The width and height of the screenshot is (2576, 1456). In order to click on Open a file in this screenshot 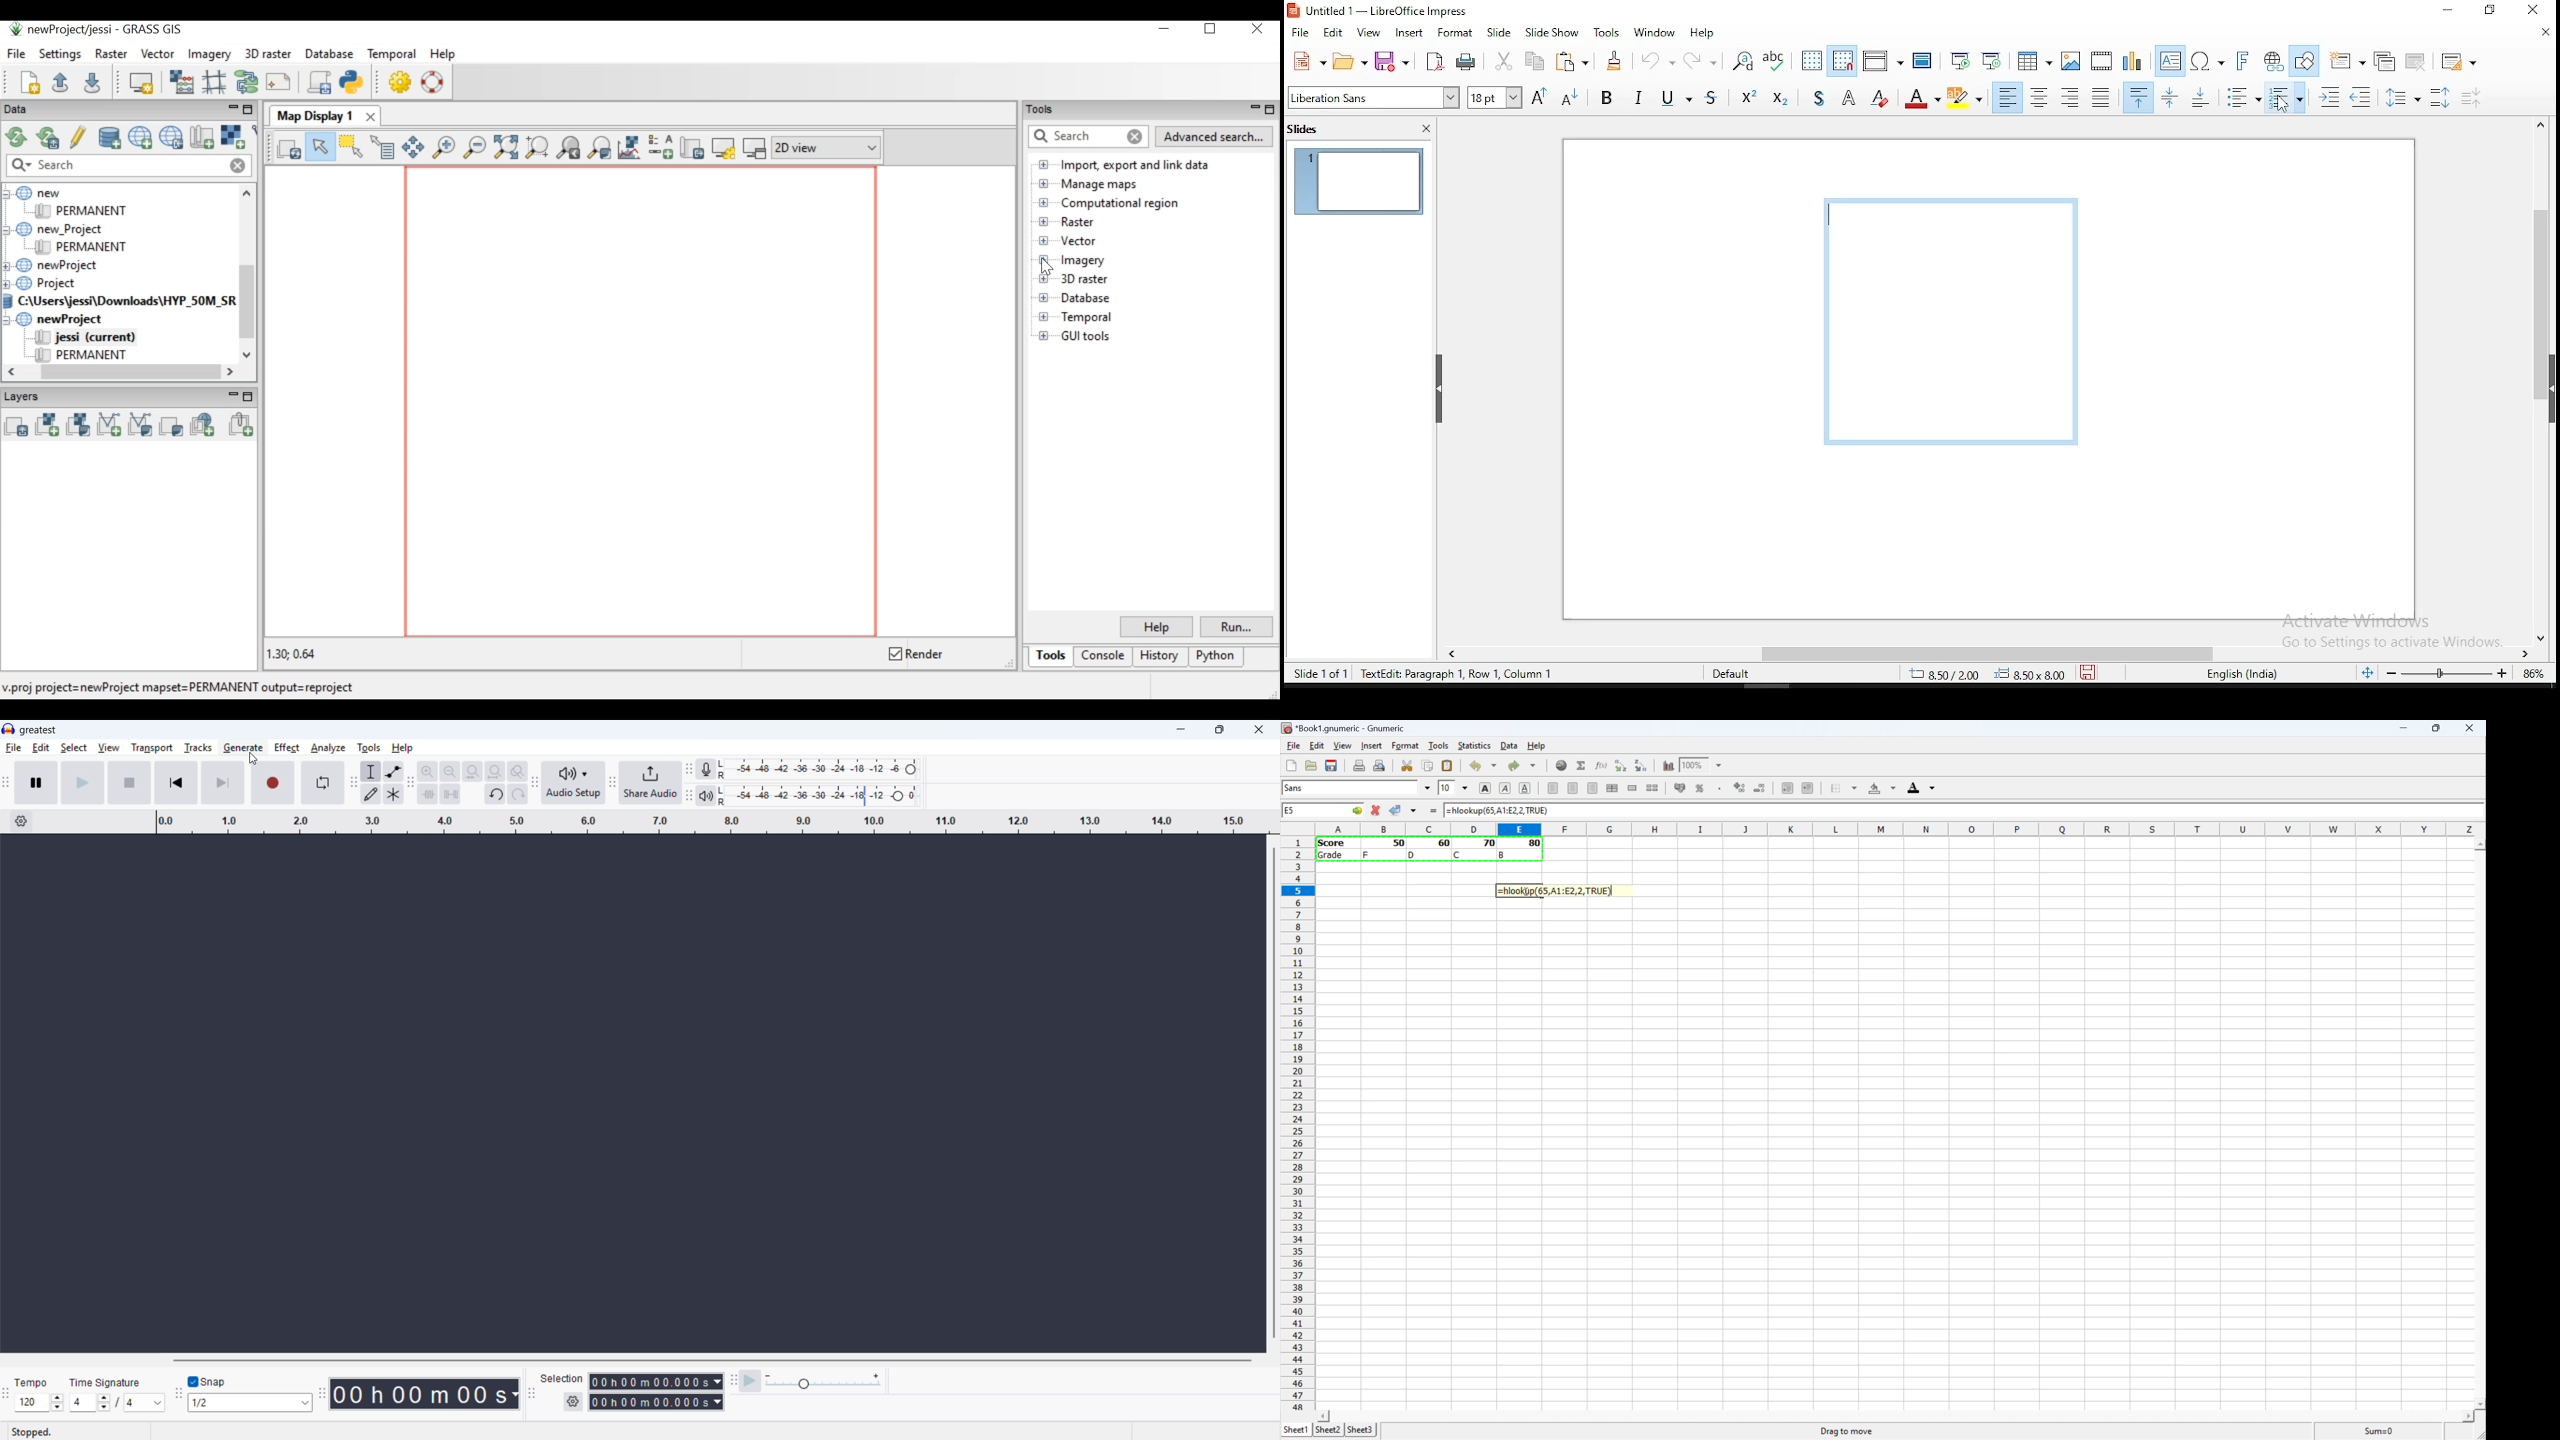, I will do `click(1313, 765)`.